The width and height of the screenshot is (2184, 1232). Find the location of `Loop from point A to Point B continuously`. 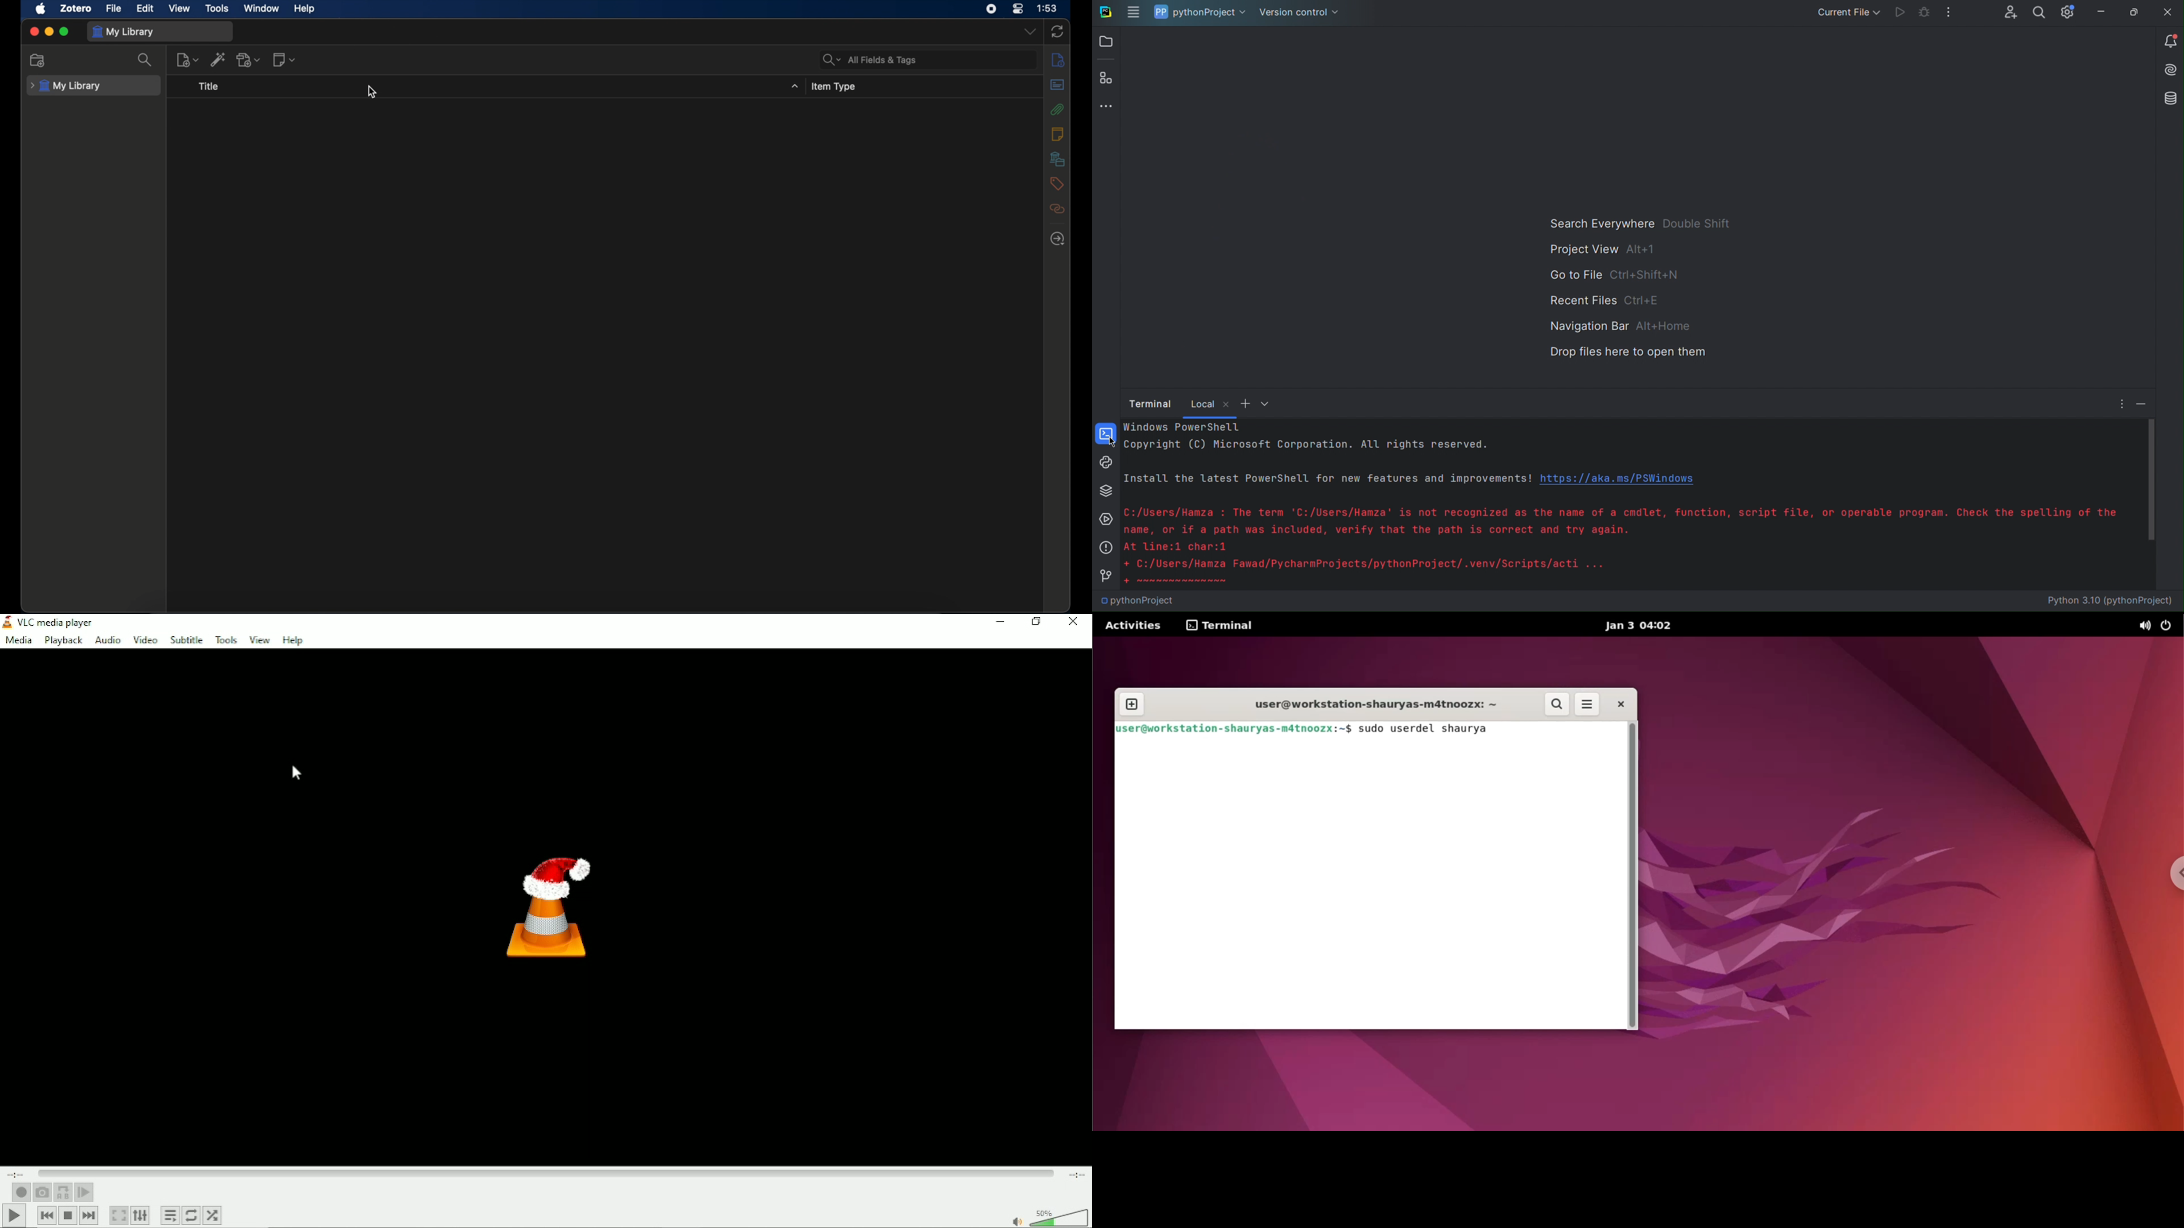

Loop from point A to Point B continuously is located at coordinates (63, 1192).